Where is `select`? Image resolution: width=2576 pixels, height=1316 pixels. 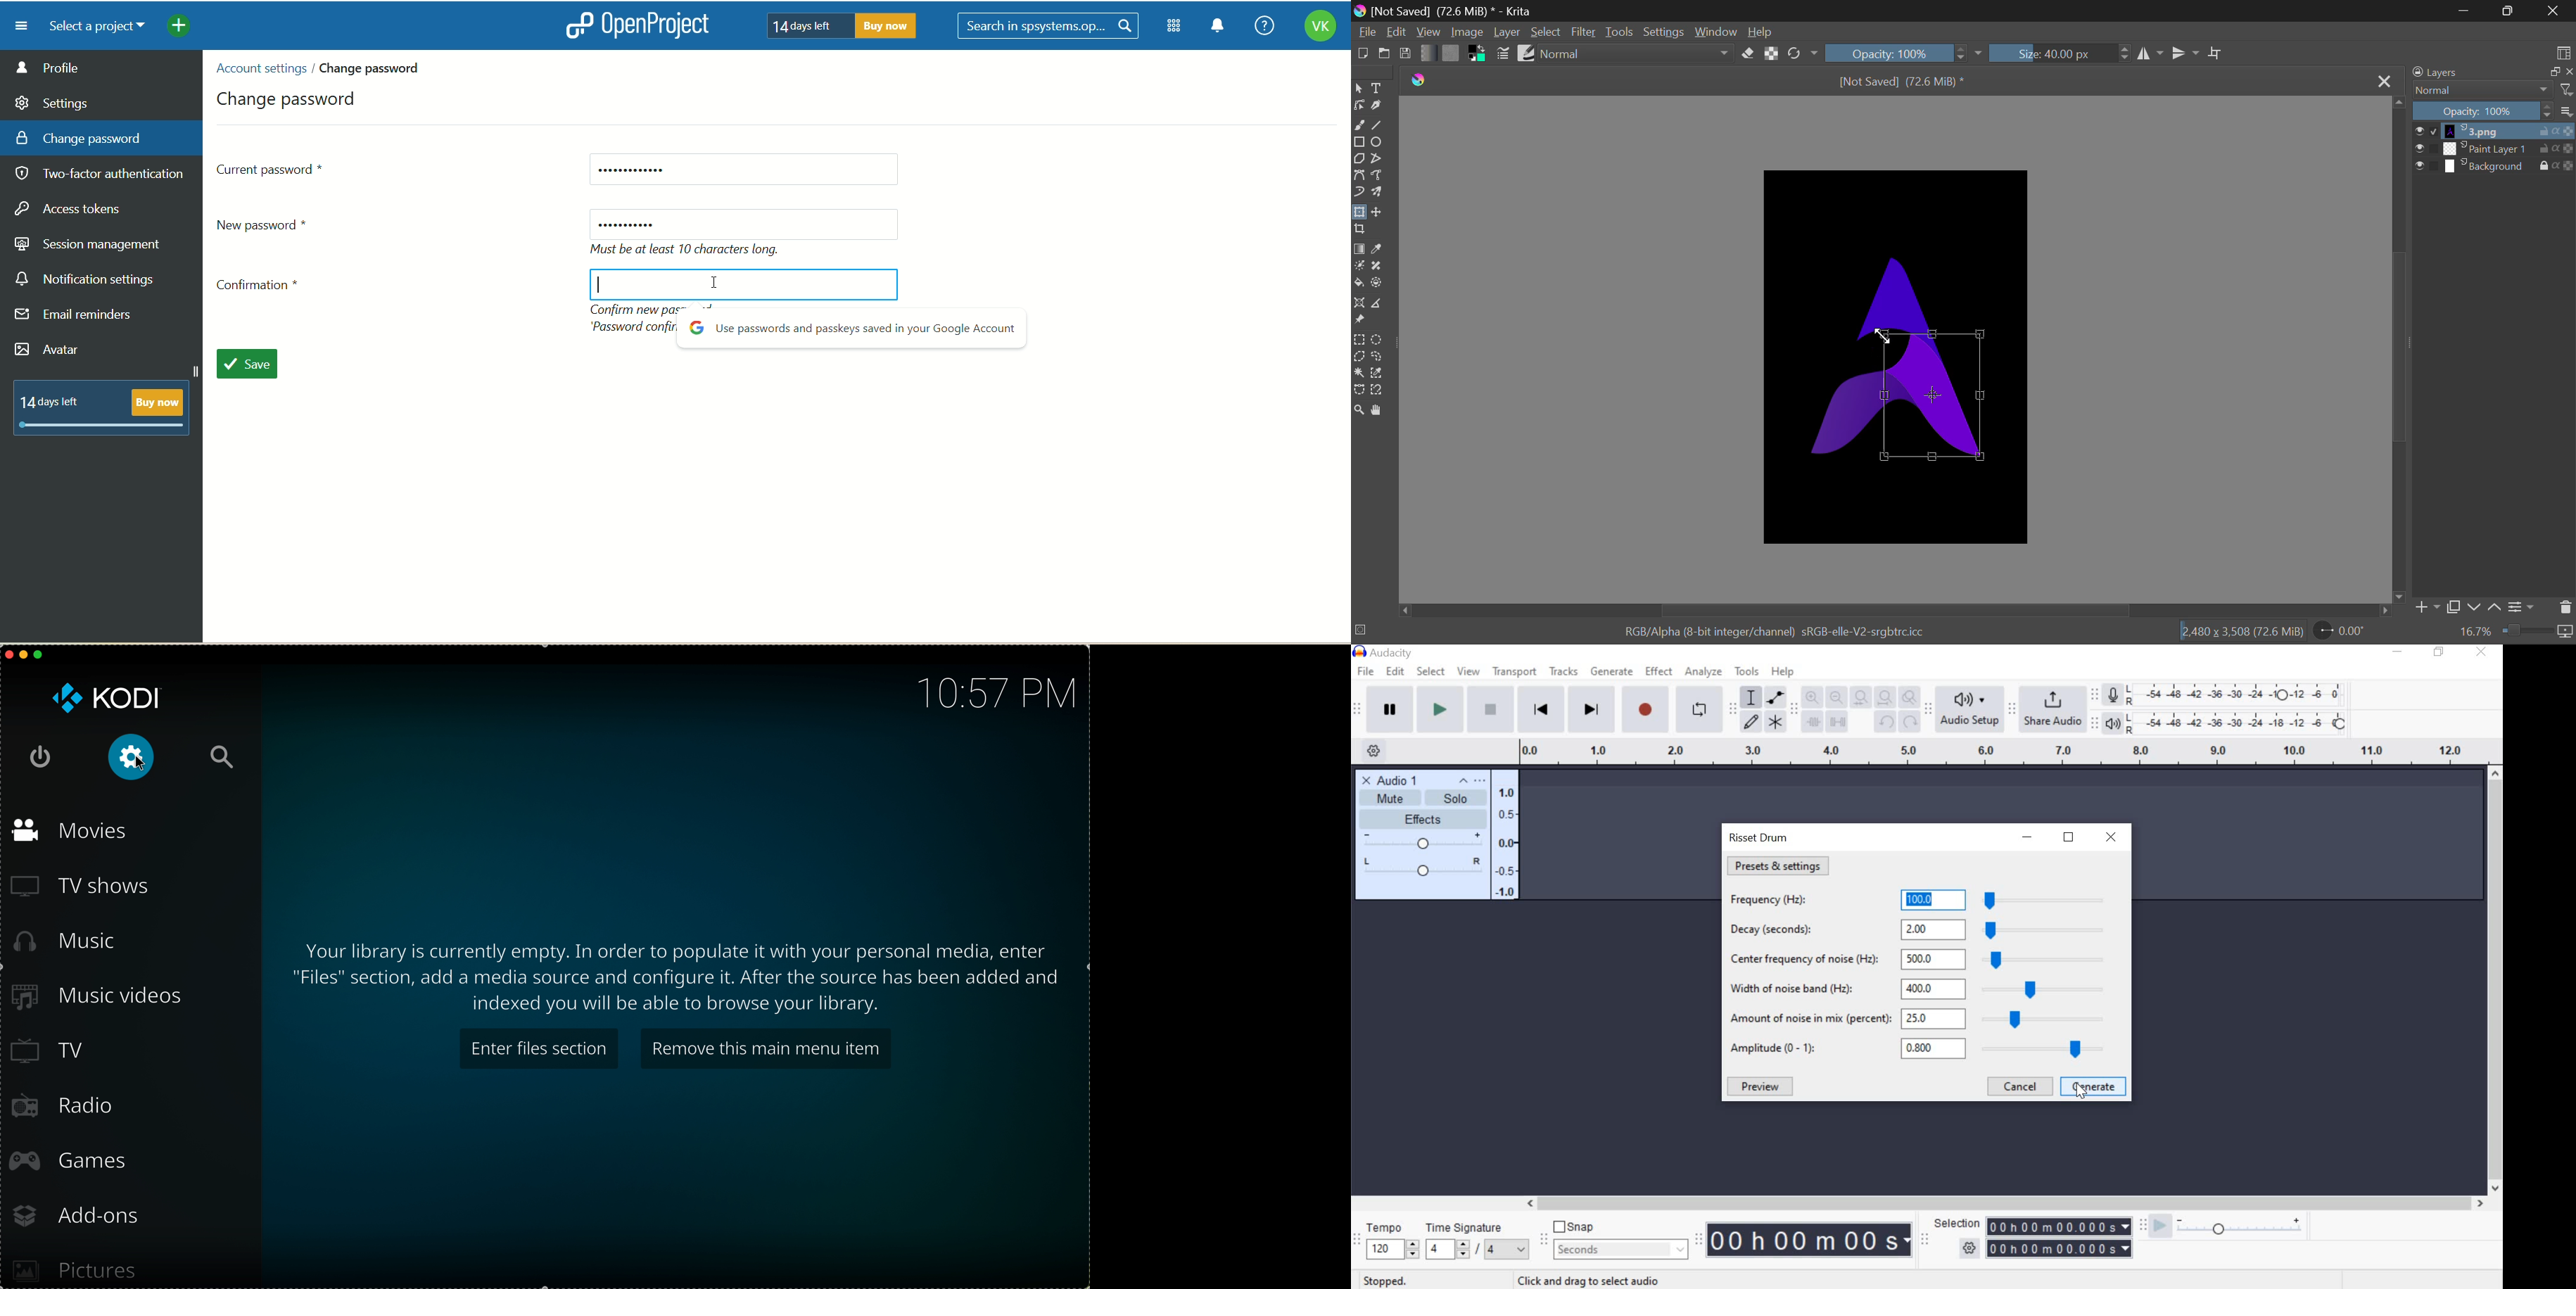 select is located at coordinates (1431, 673).